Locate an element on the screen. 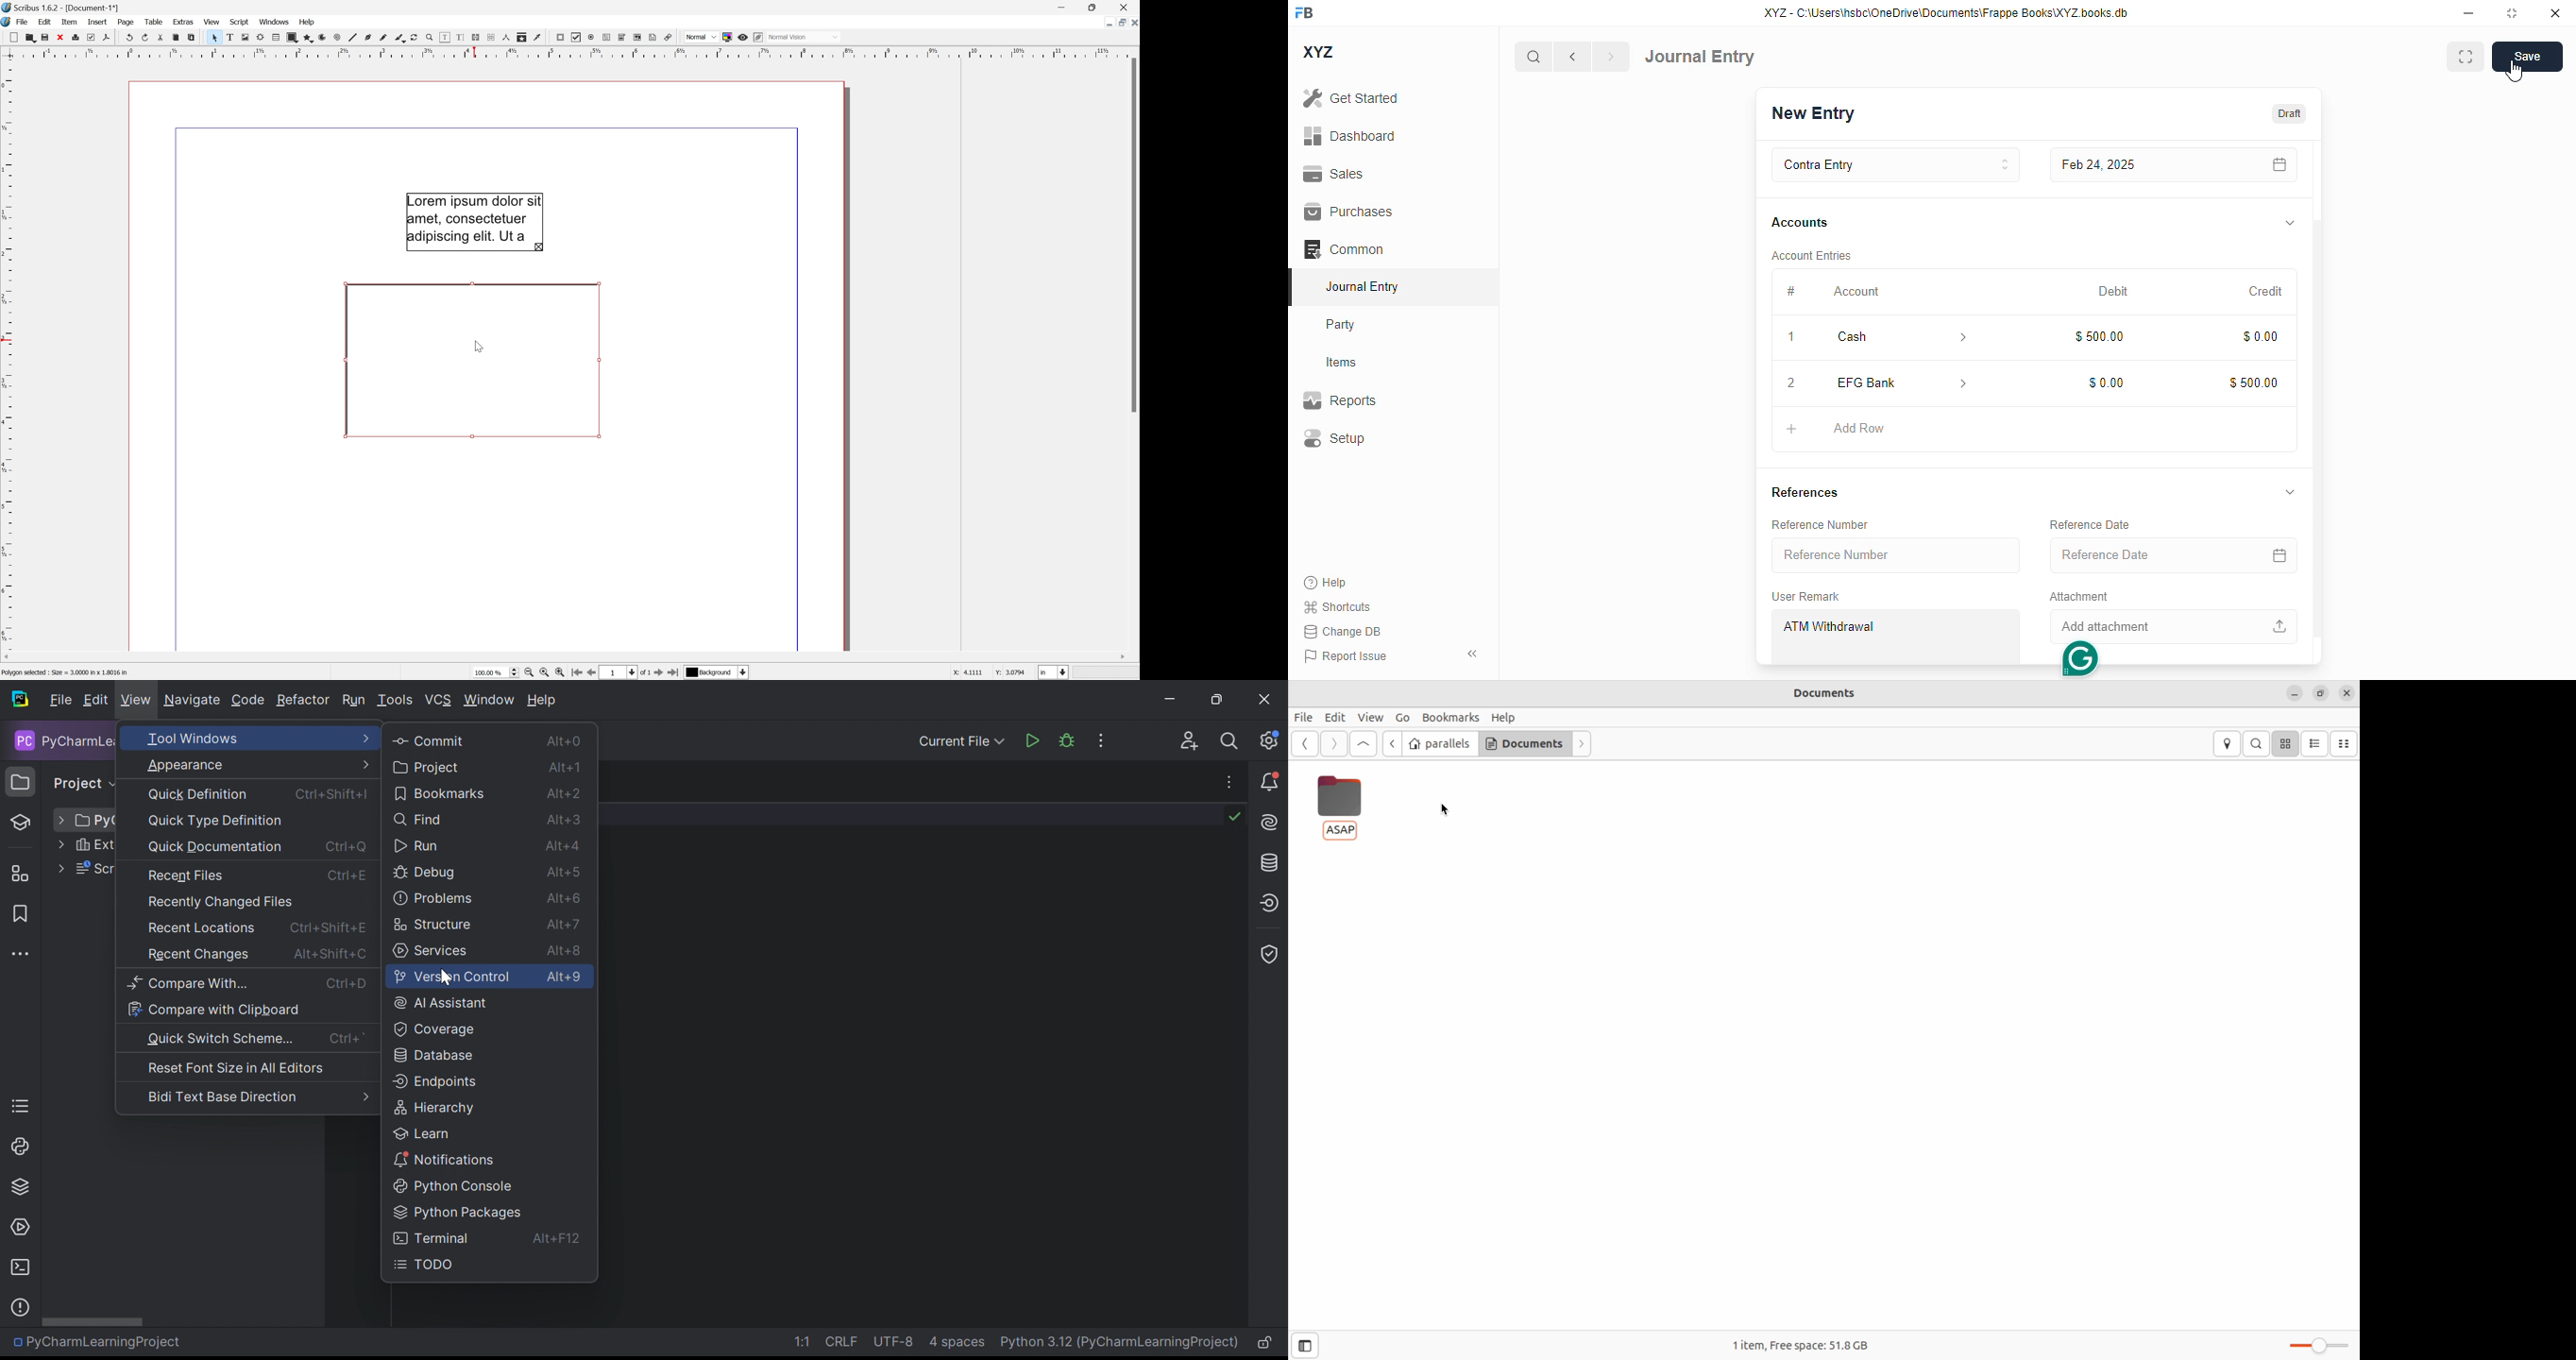 The height and width of the screenshot is (1372, 2576). Ctrl+Shift+E is located at coordinates (328, 927).